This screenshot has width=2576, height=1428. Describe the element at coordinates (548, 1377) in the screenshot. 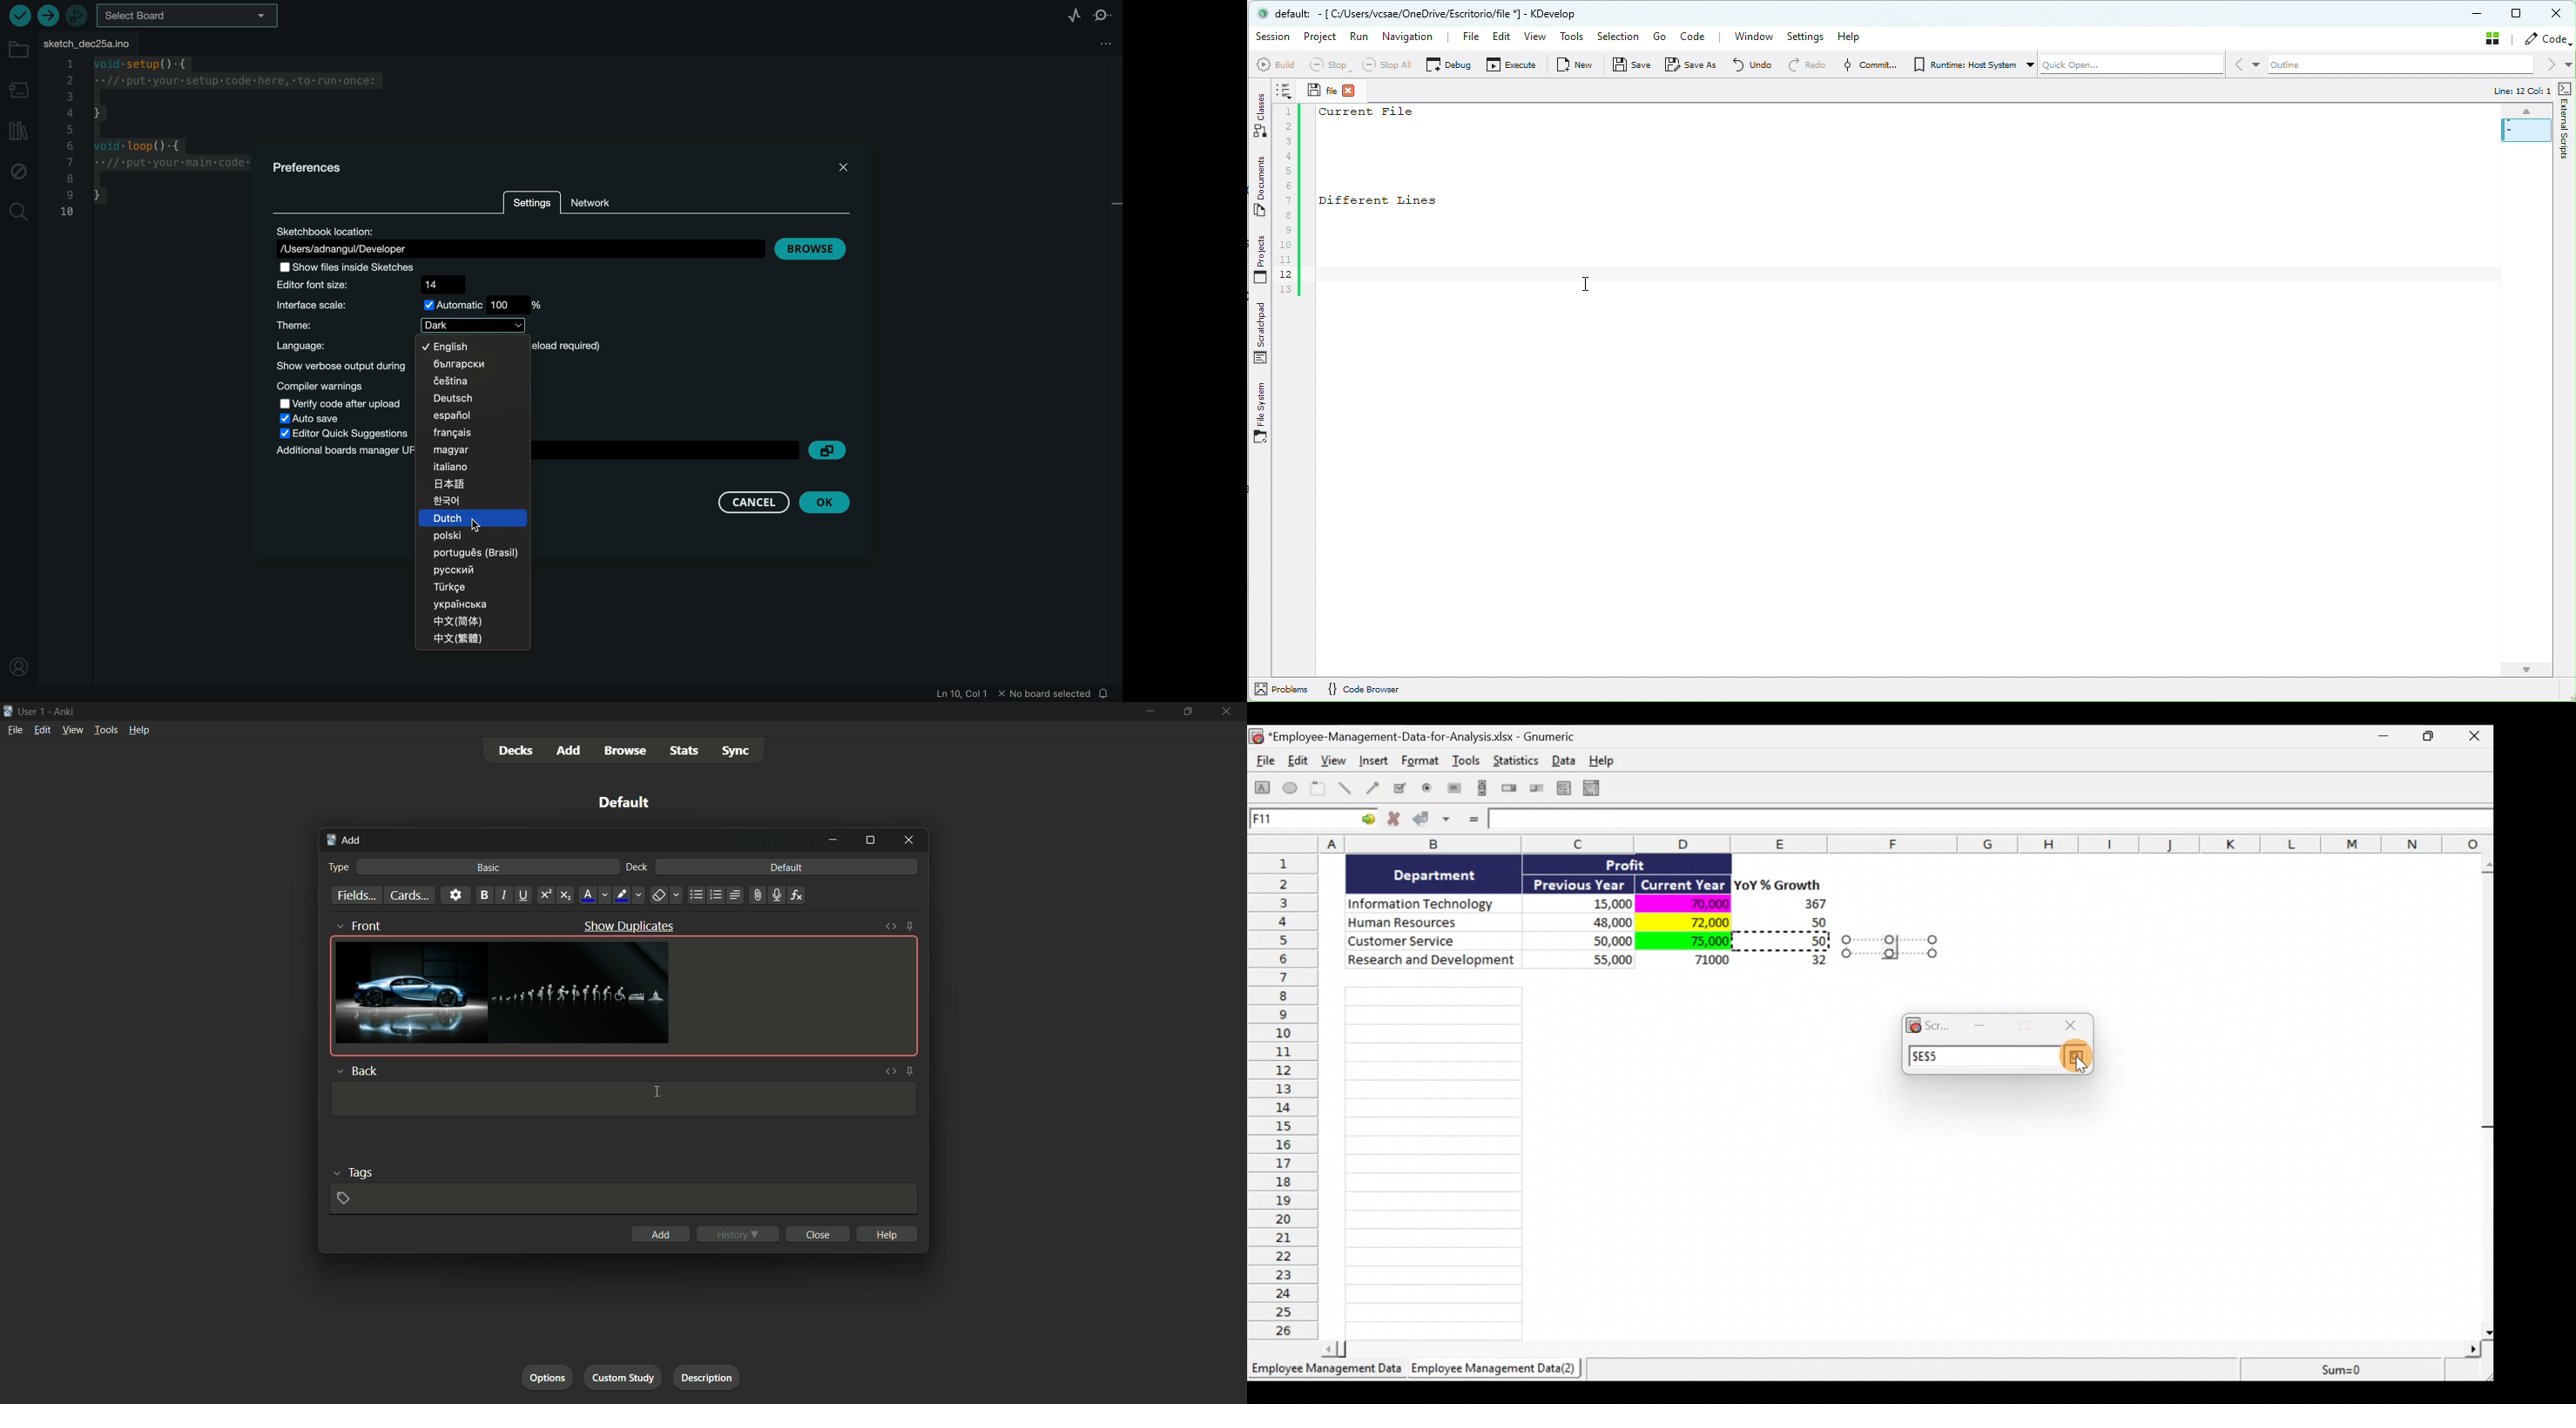

I see `options` at that location.